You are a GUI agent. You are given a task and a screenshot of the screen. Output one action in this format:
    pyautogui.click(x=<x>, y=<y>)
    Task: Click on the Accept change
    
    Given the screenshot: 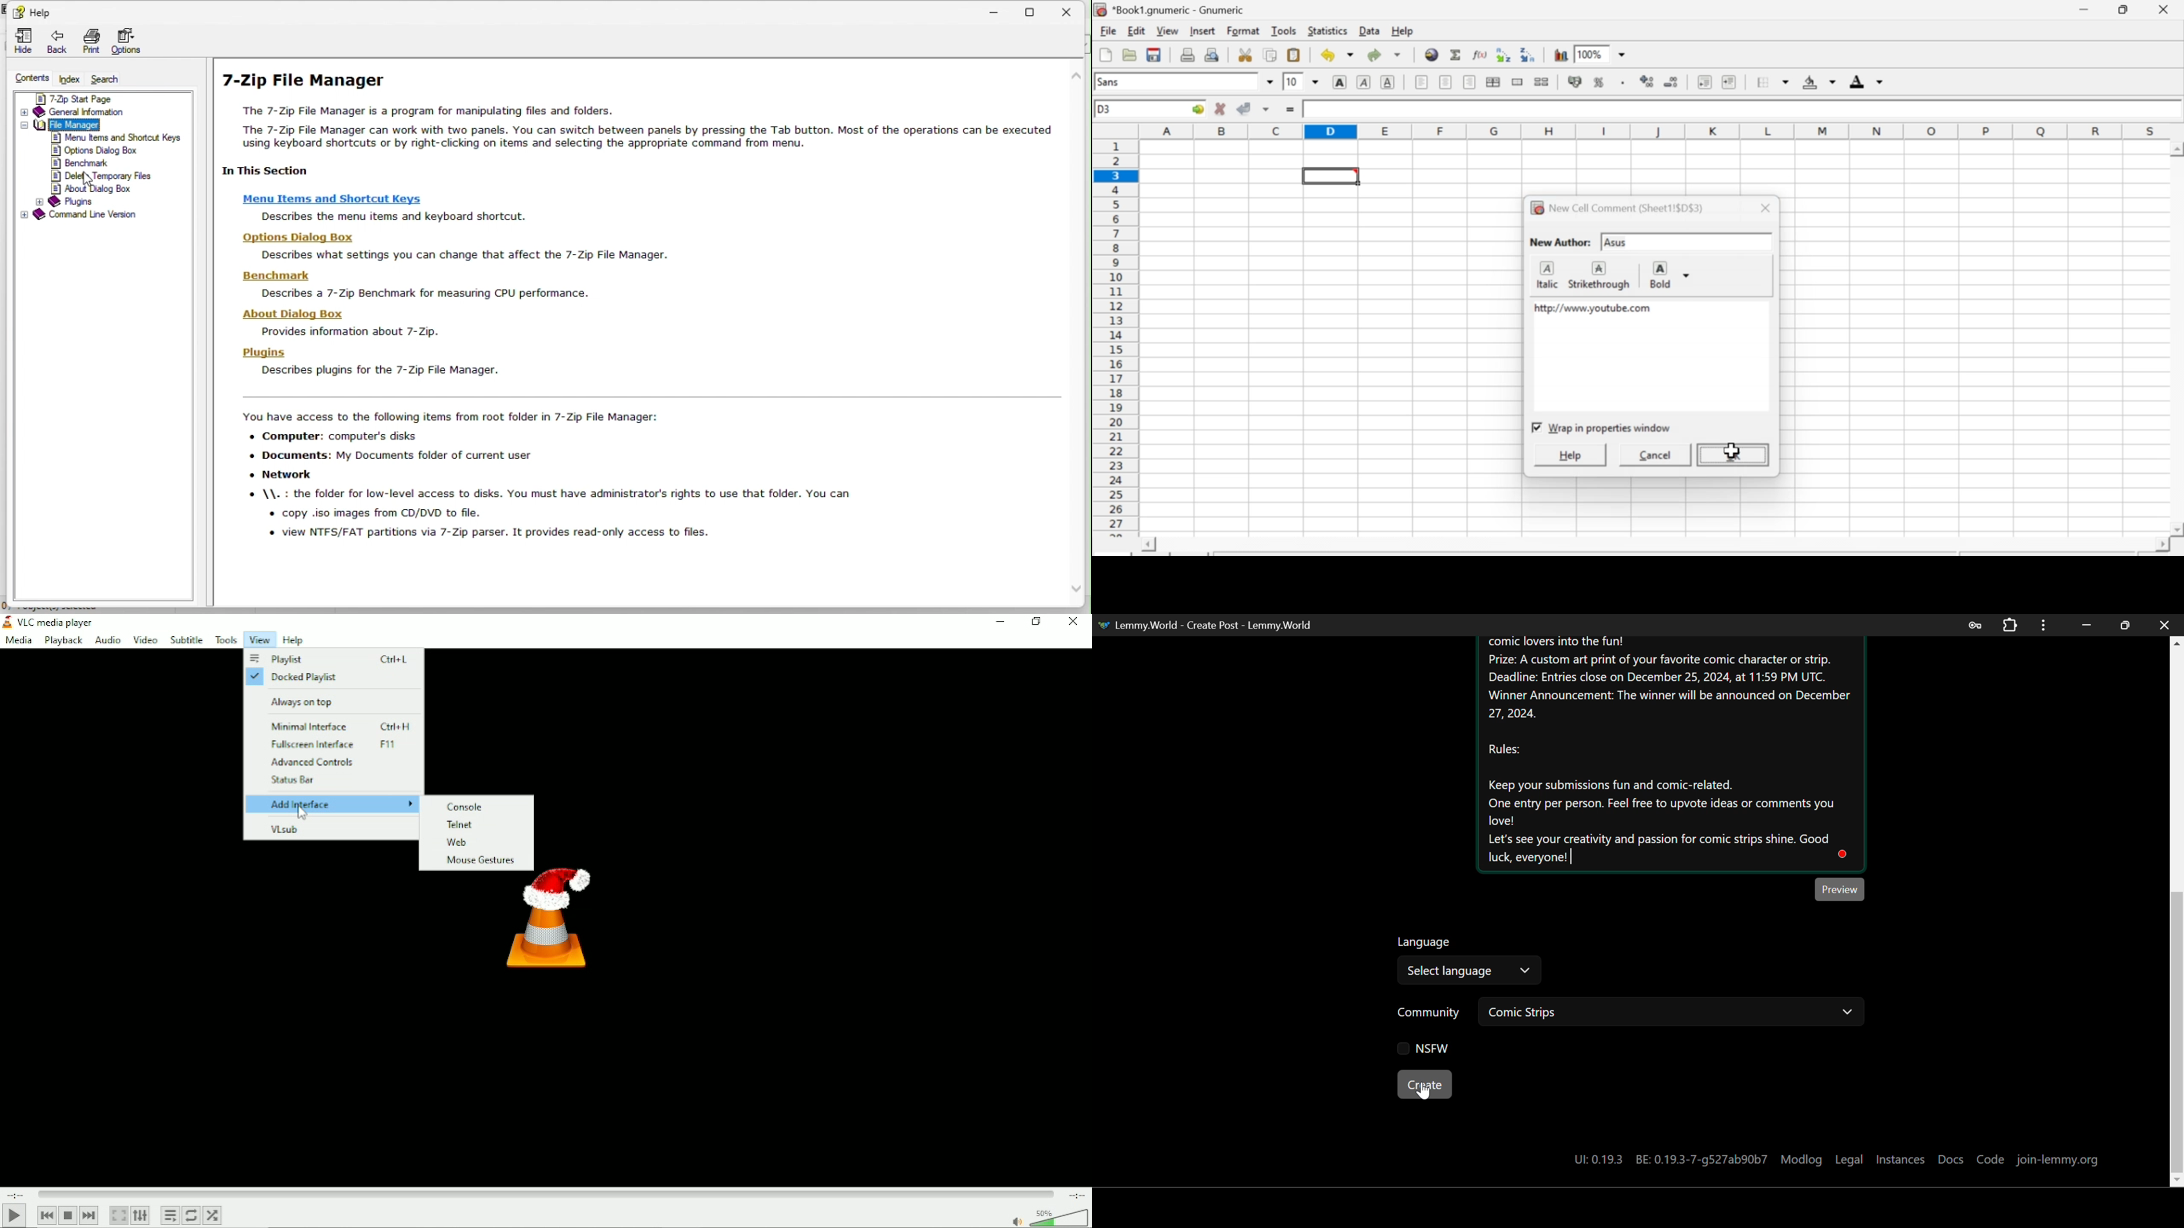 What is the action you would take?
    pyautogui.click(x=1243, y=108)
    